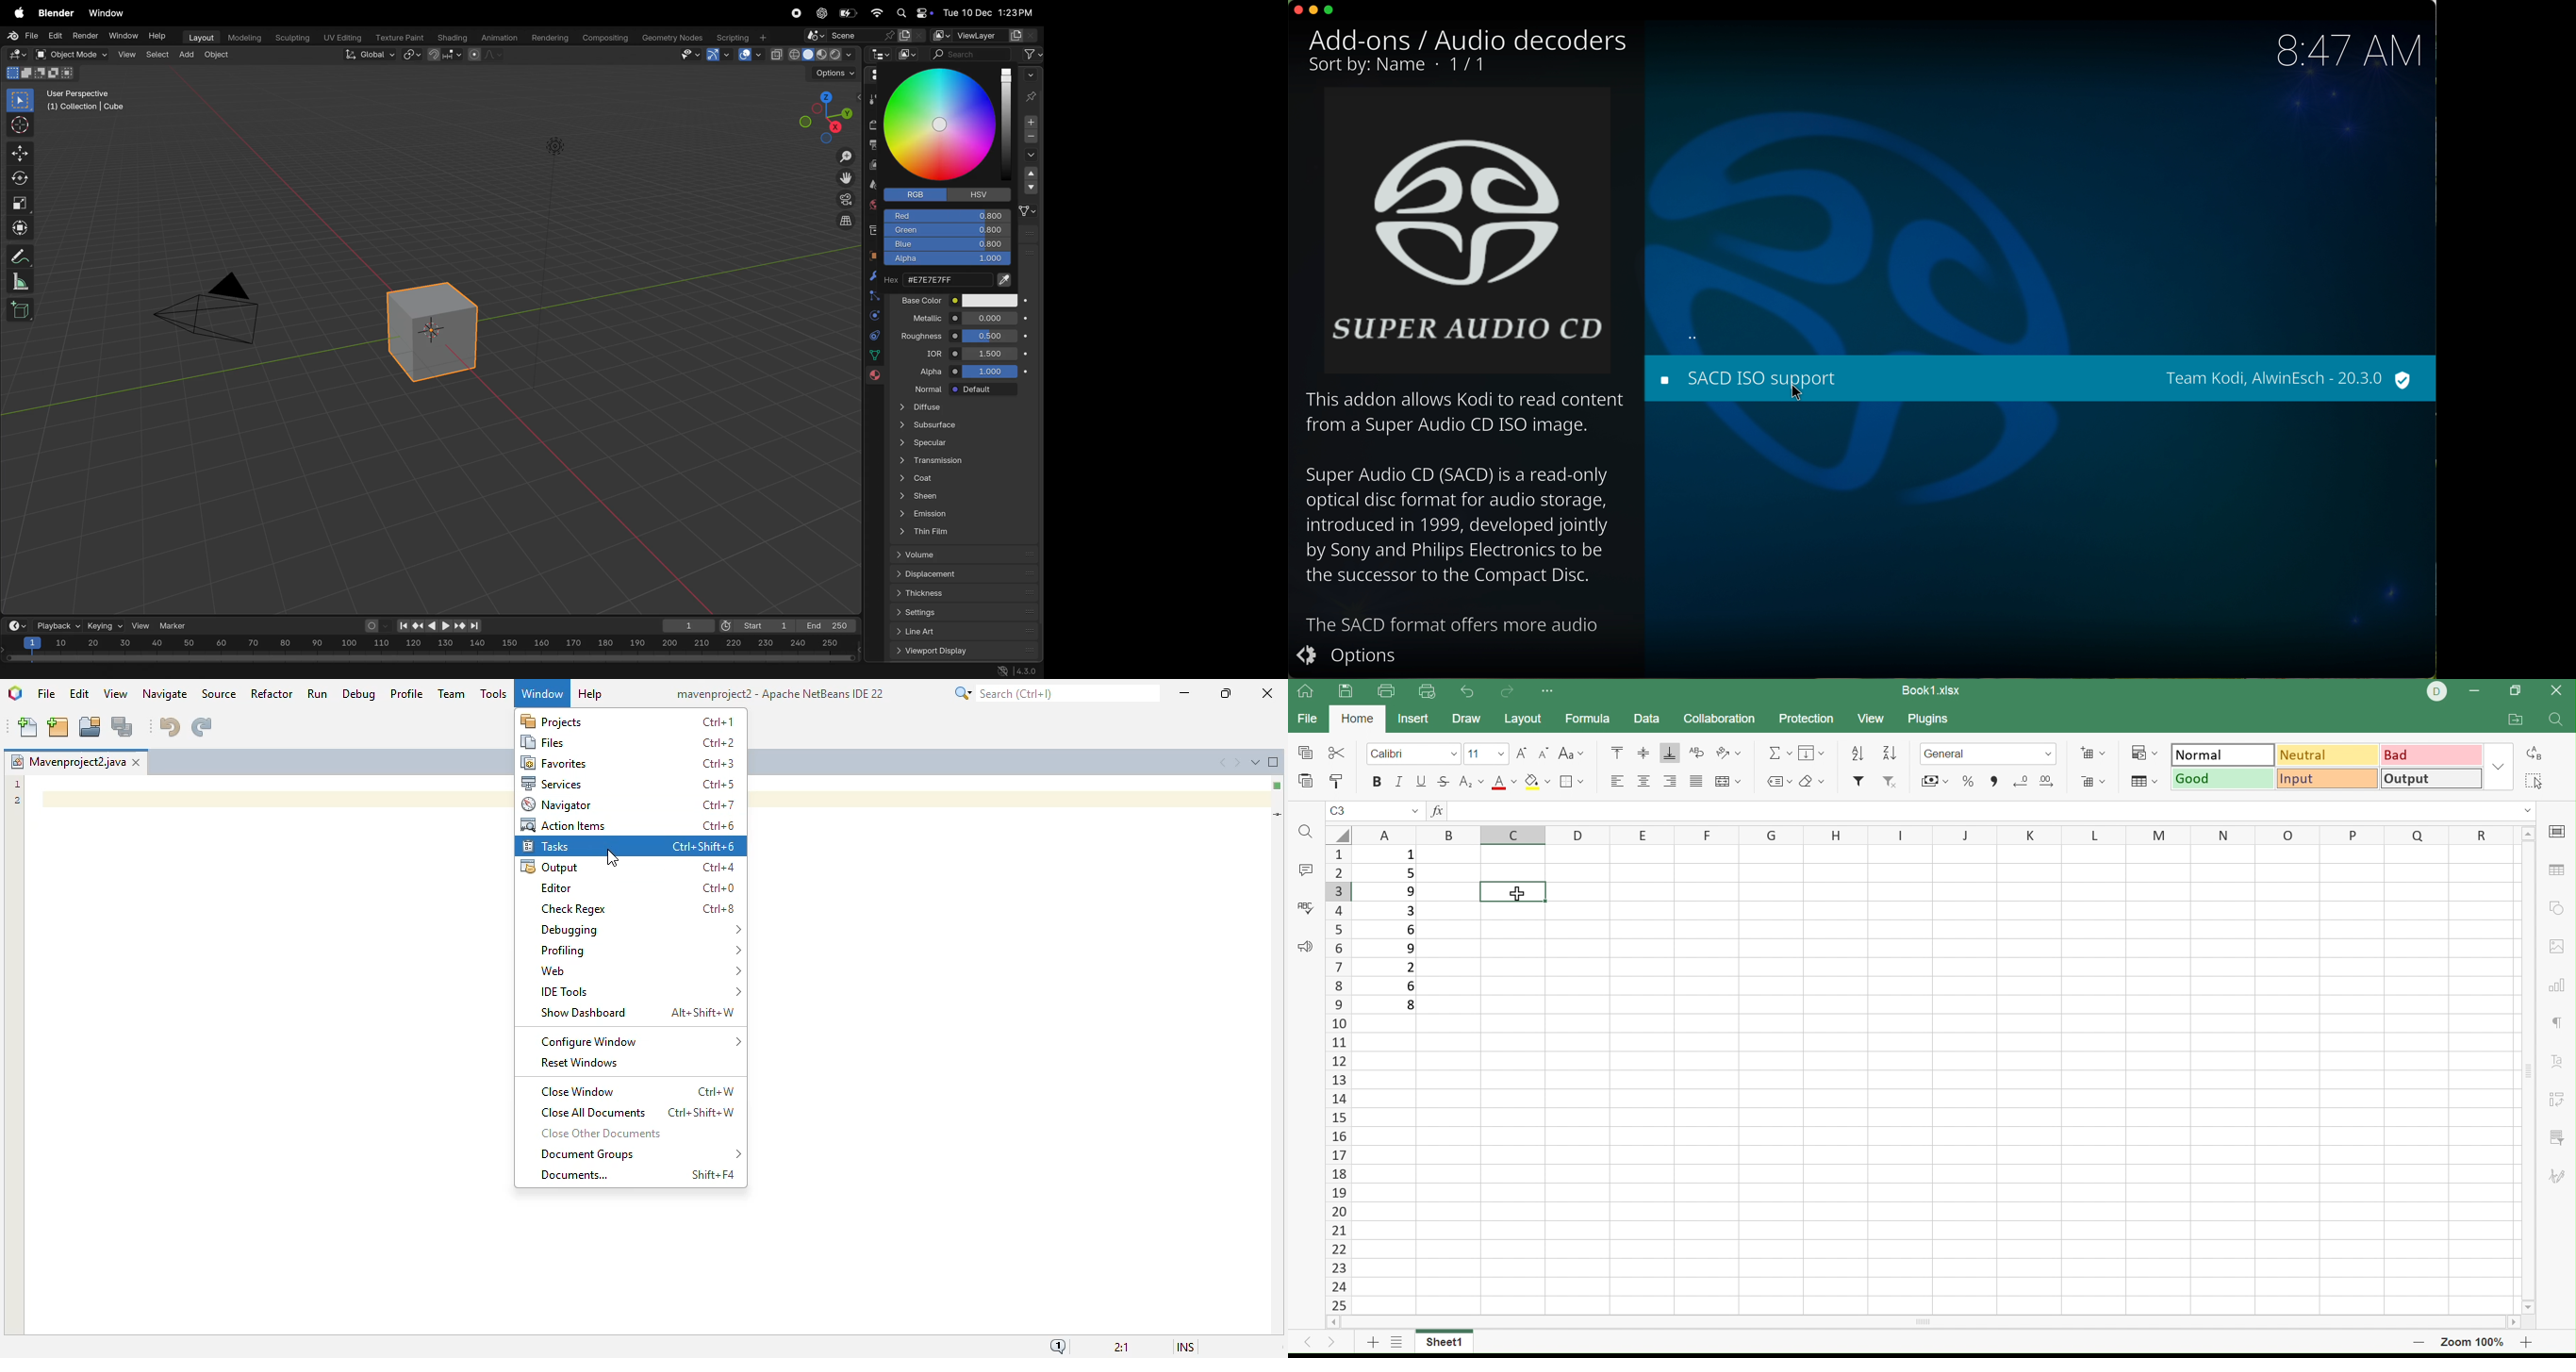 The height and width of the screenshot is (1372, 2576). I want to click on 9, so click(1409, 891).